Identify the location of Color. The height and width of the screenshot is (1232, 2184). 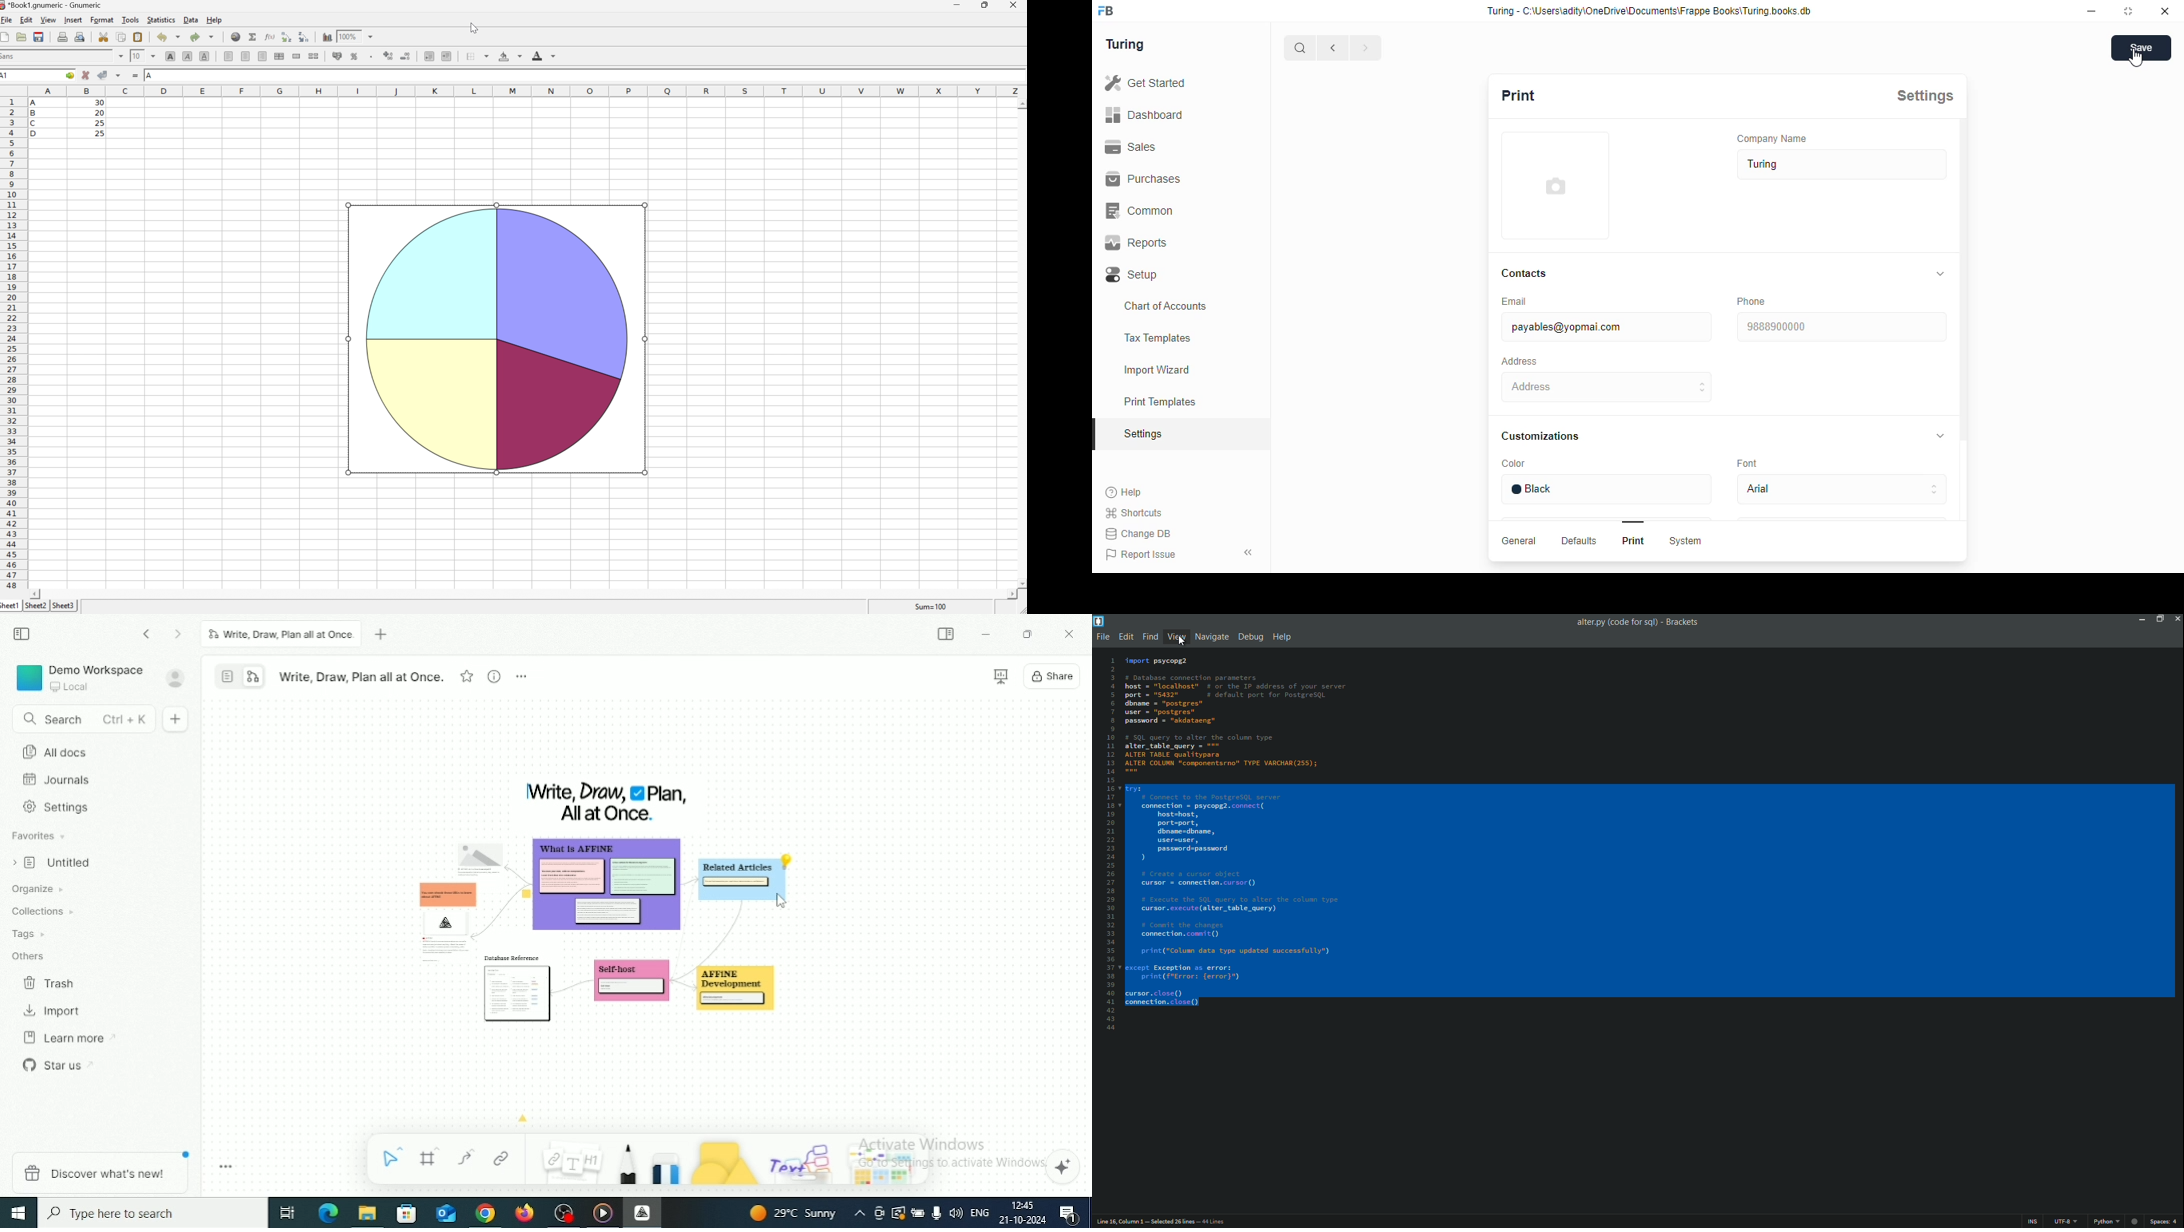
(1542, 466).